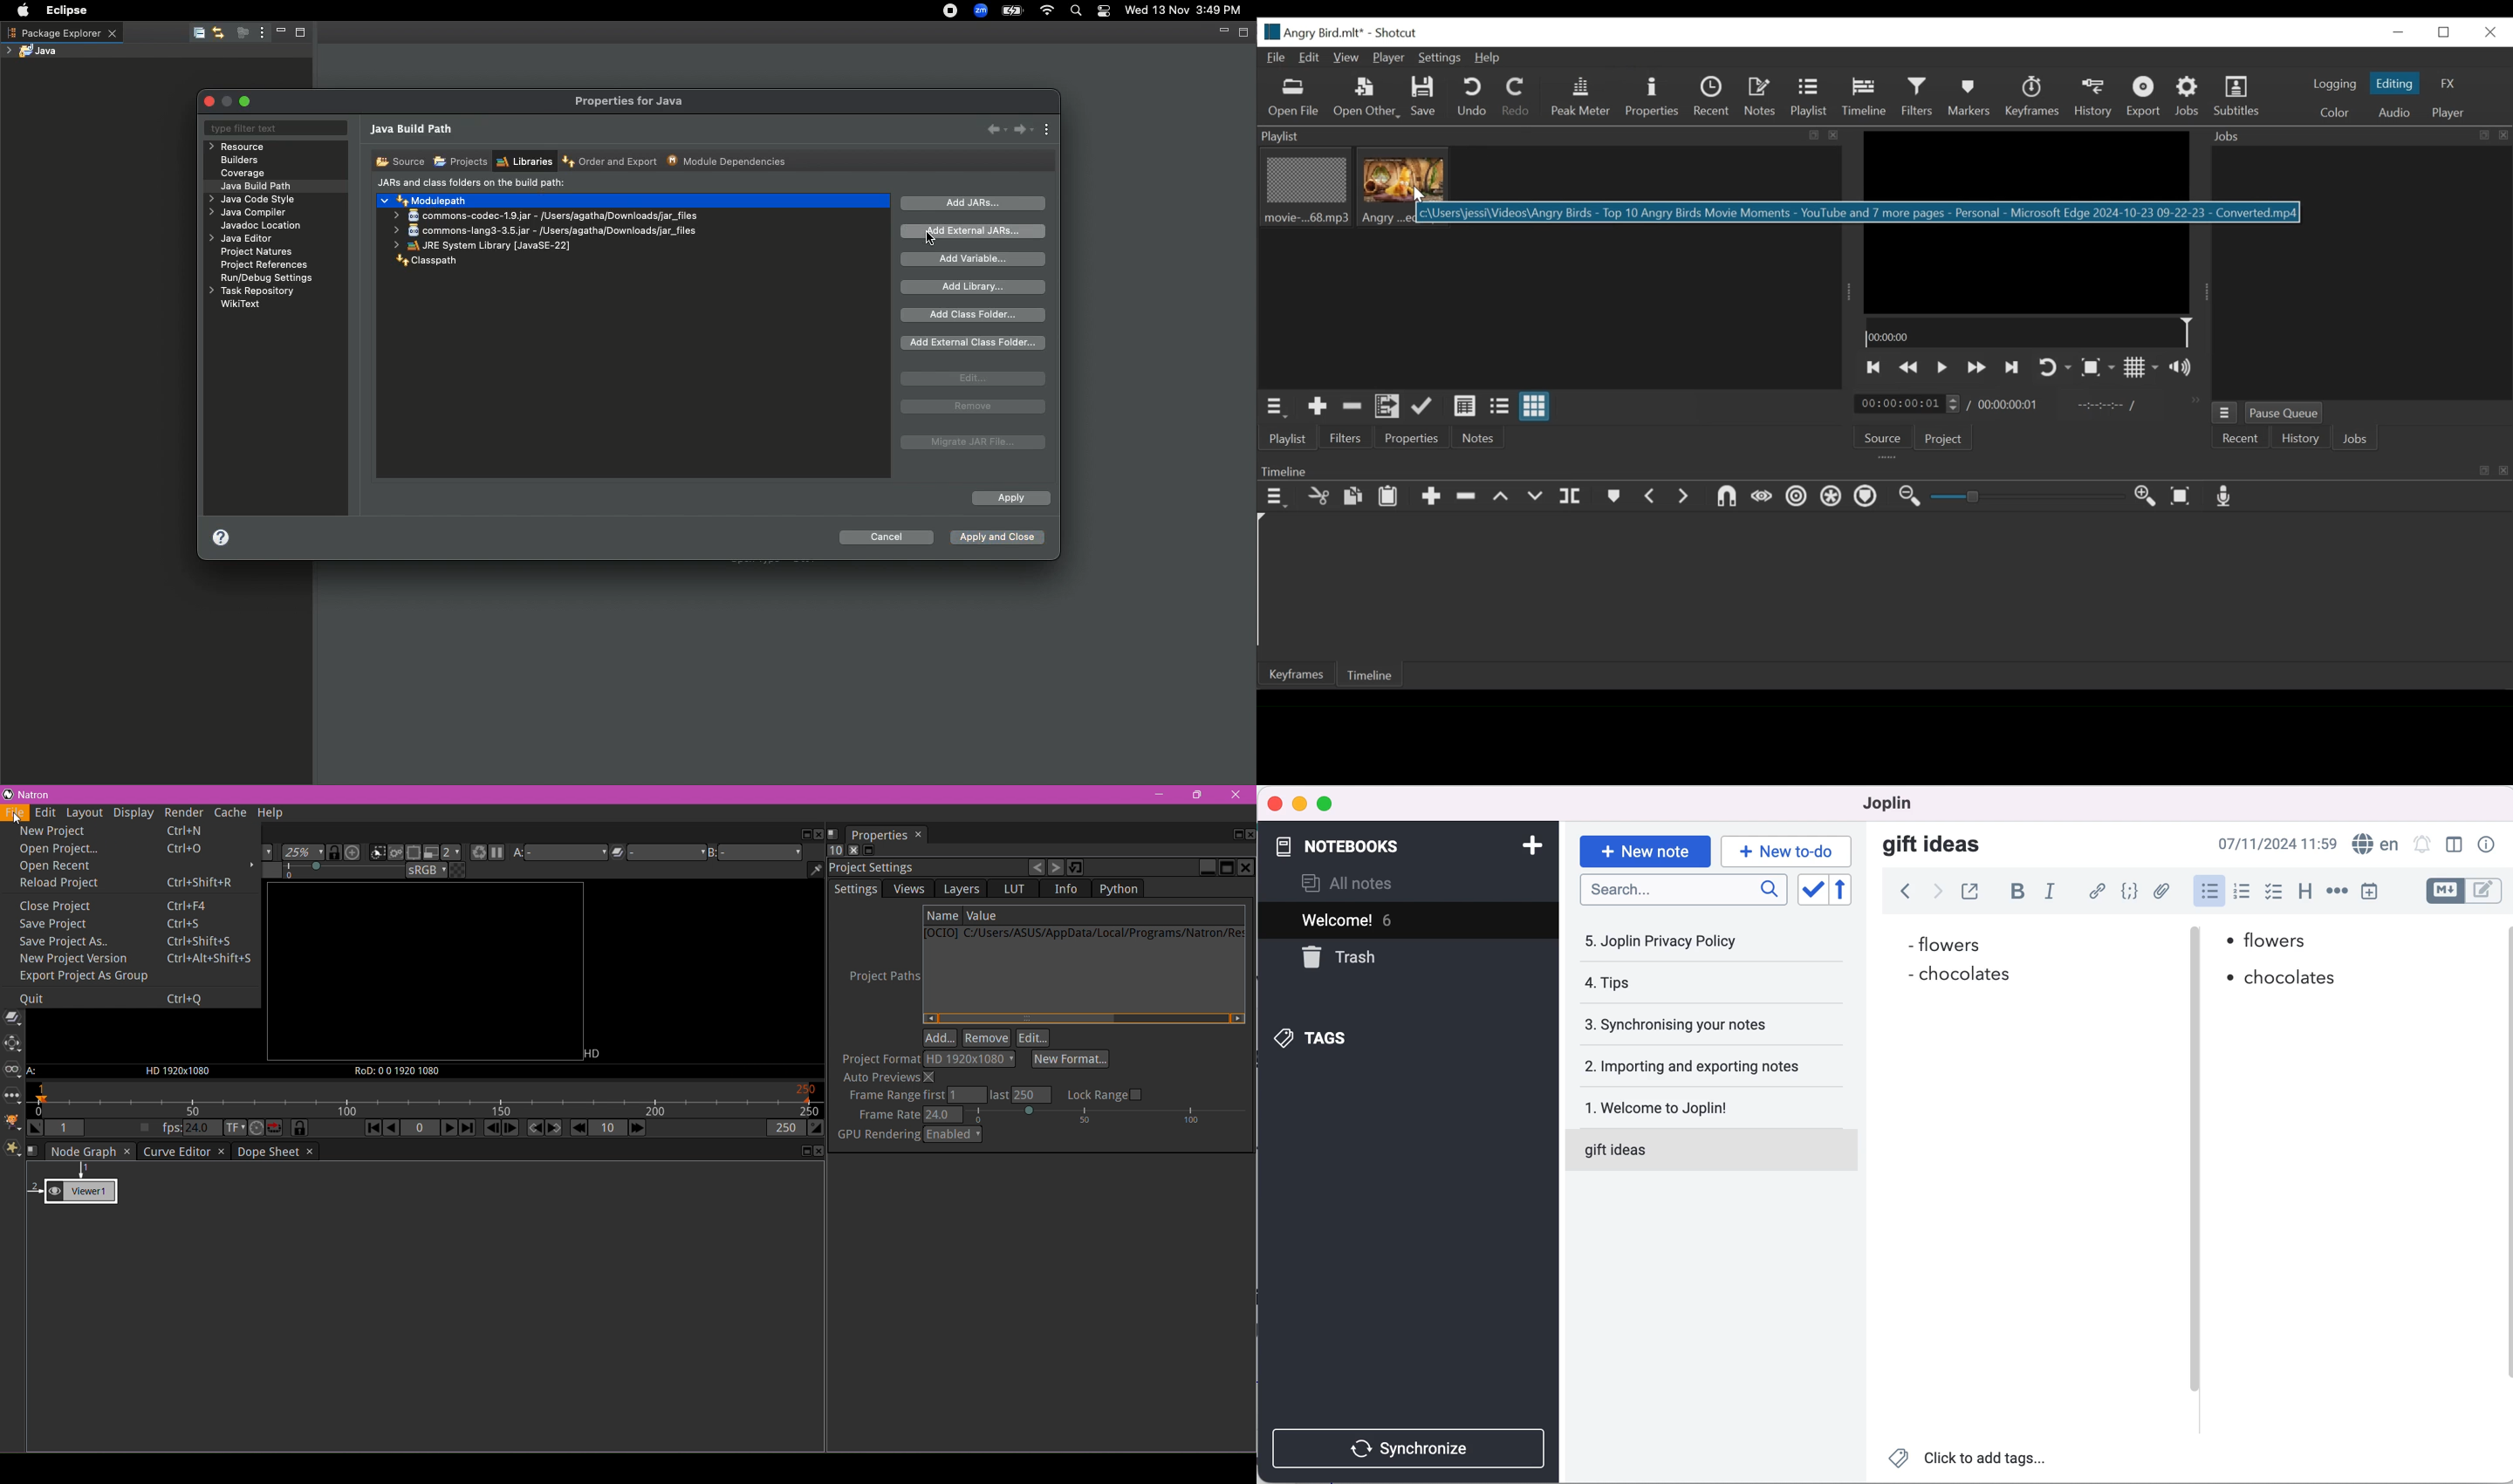  What do you see at coordinates (1652, 497) in the screenshot?
I see `Previous marker` at bounding box center [1652, 497].